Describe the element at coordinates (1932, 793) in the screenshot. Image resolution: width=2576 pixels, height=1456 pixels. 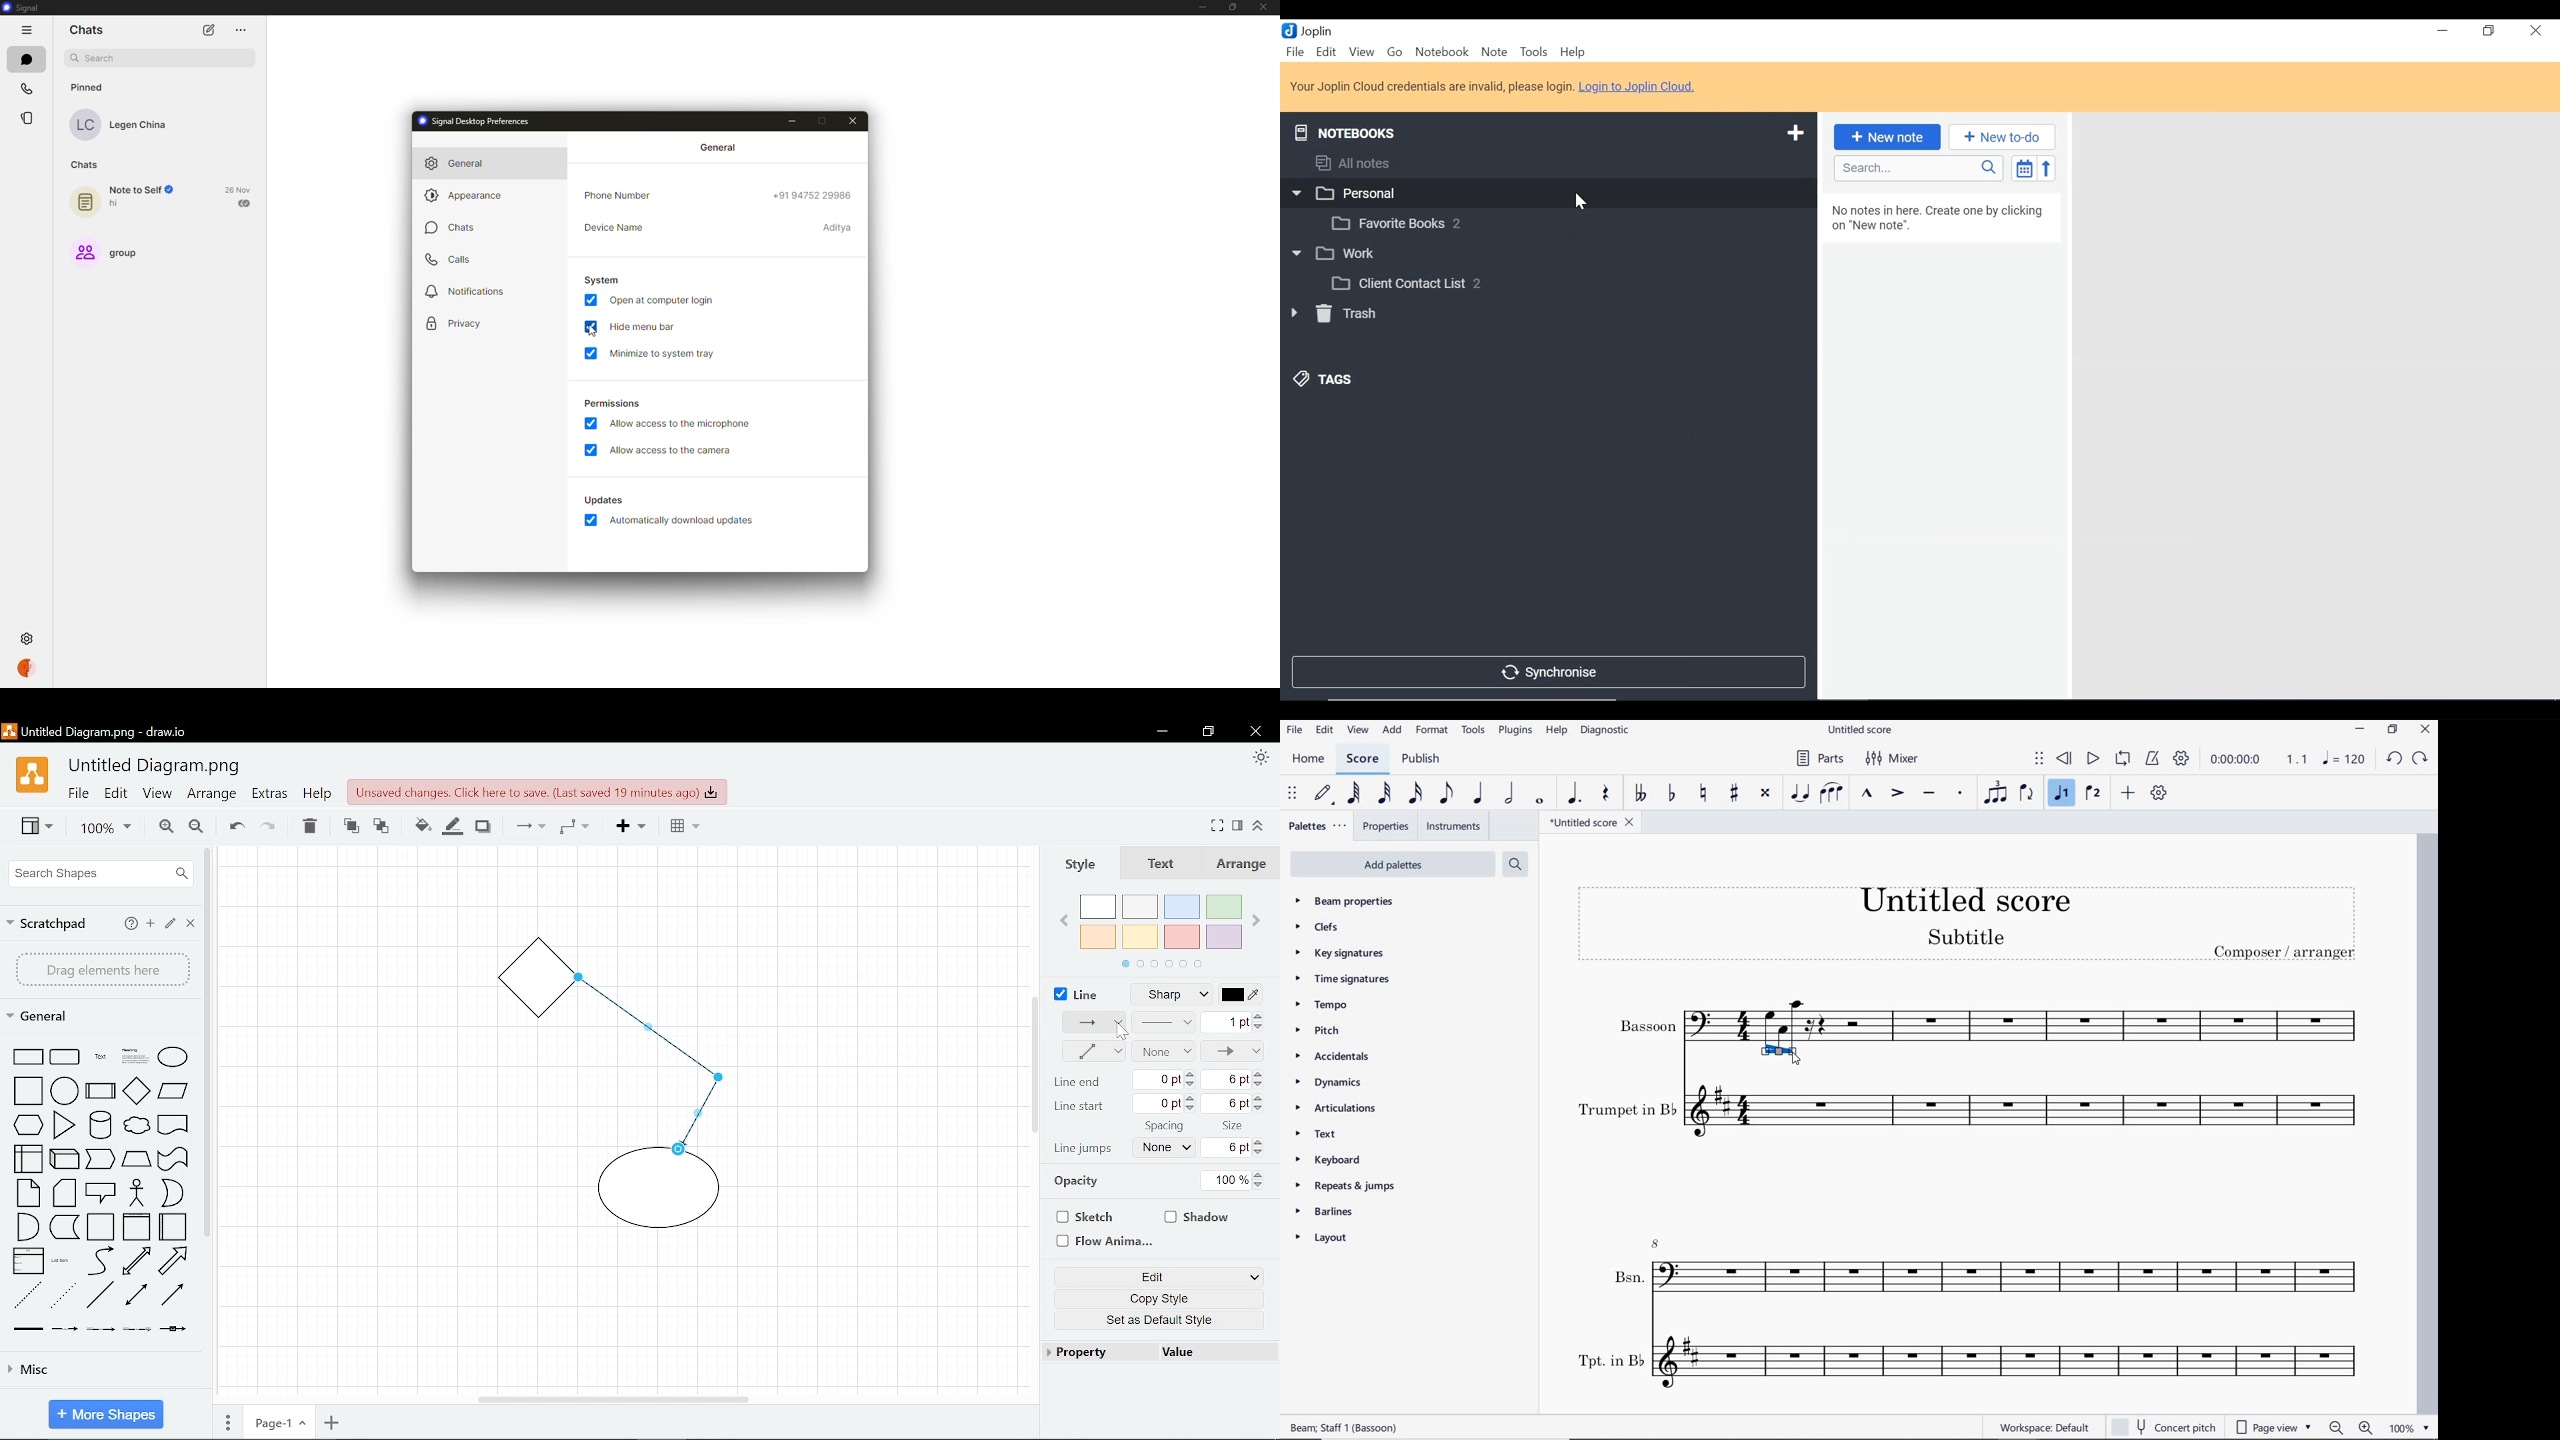
I see `tenuto` at that location.